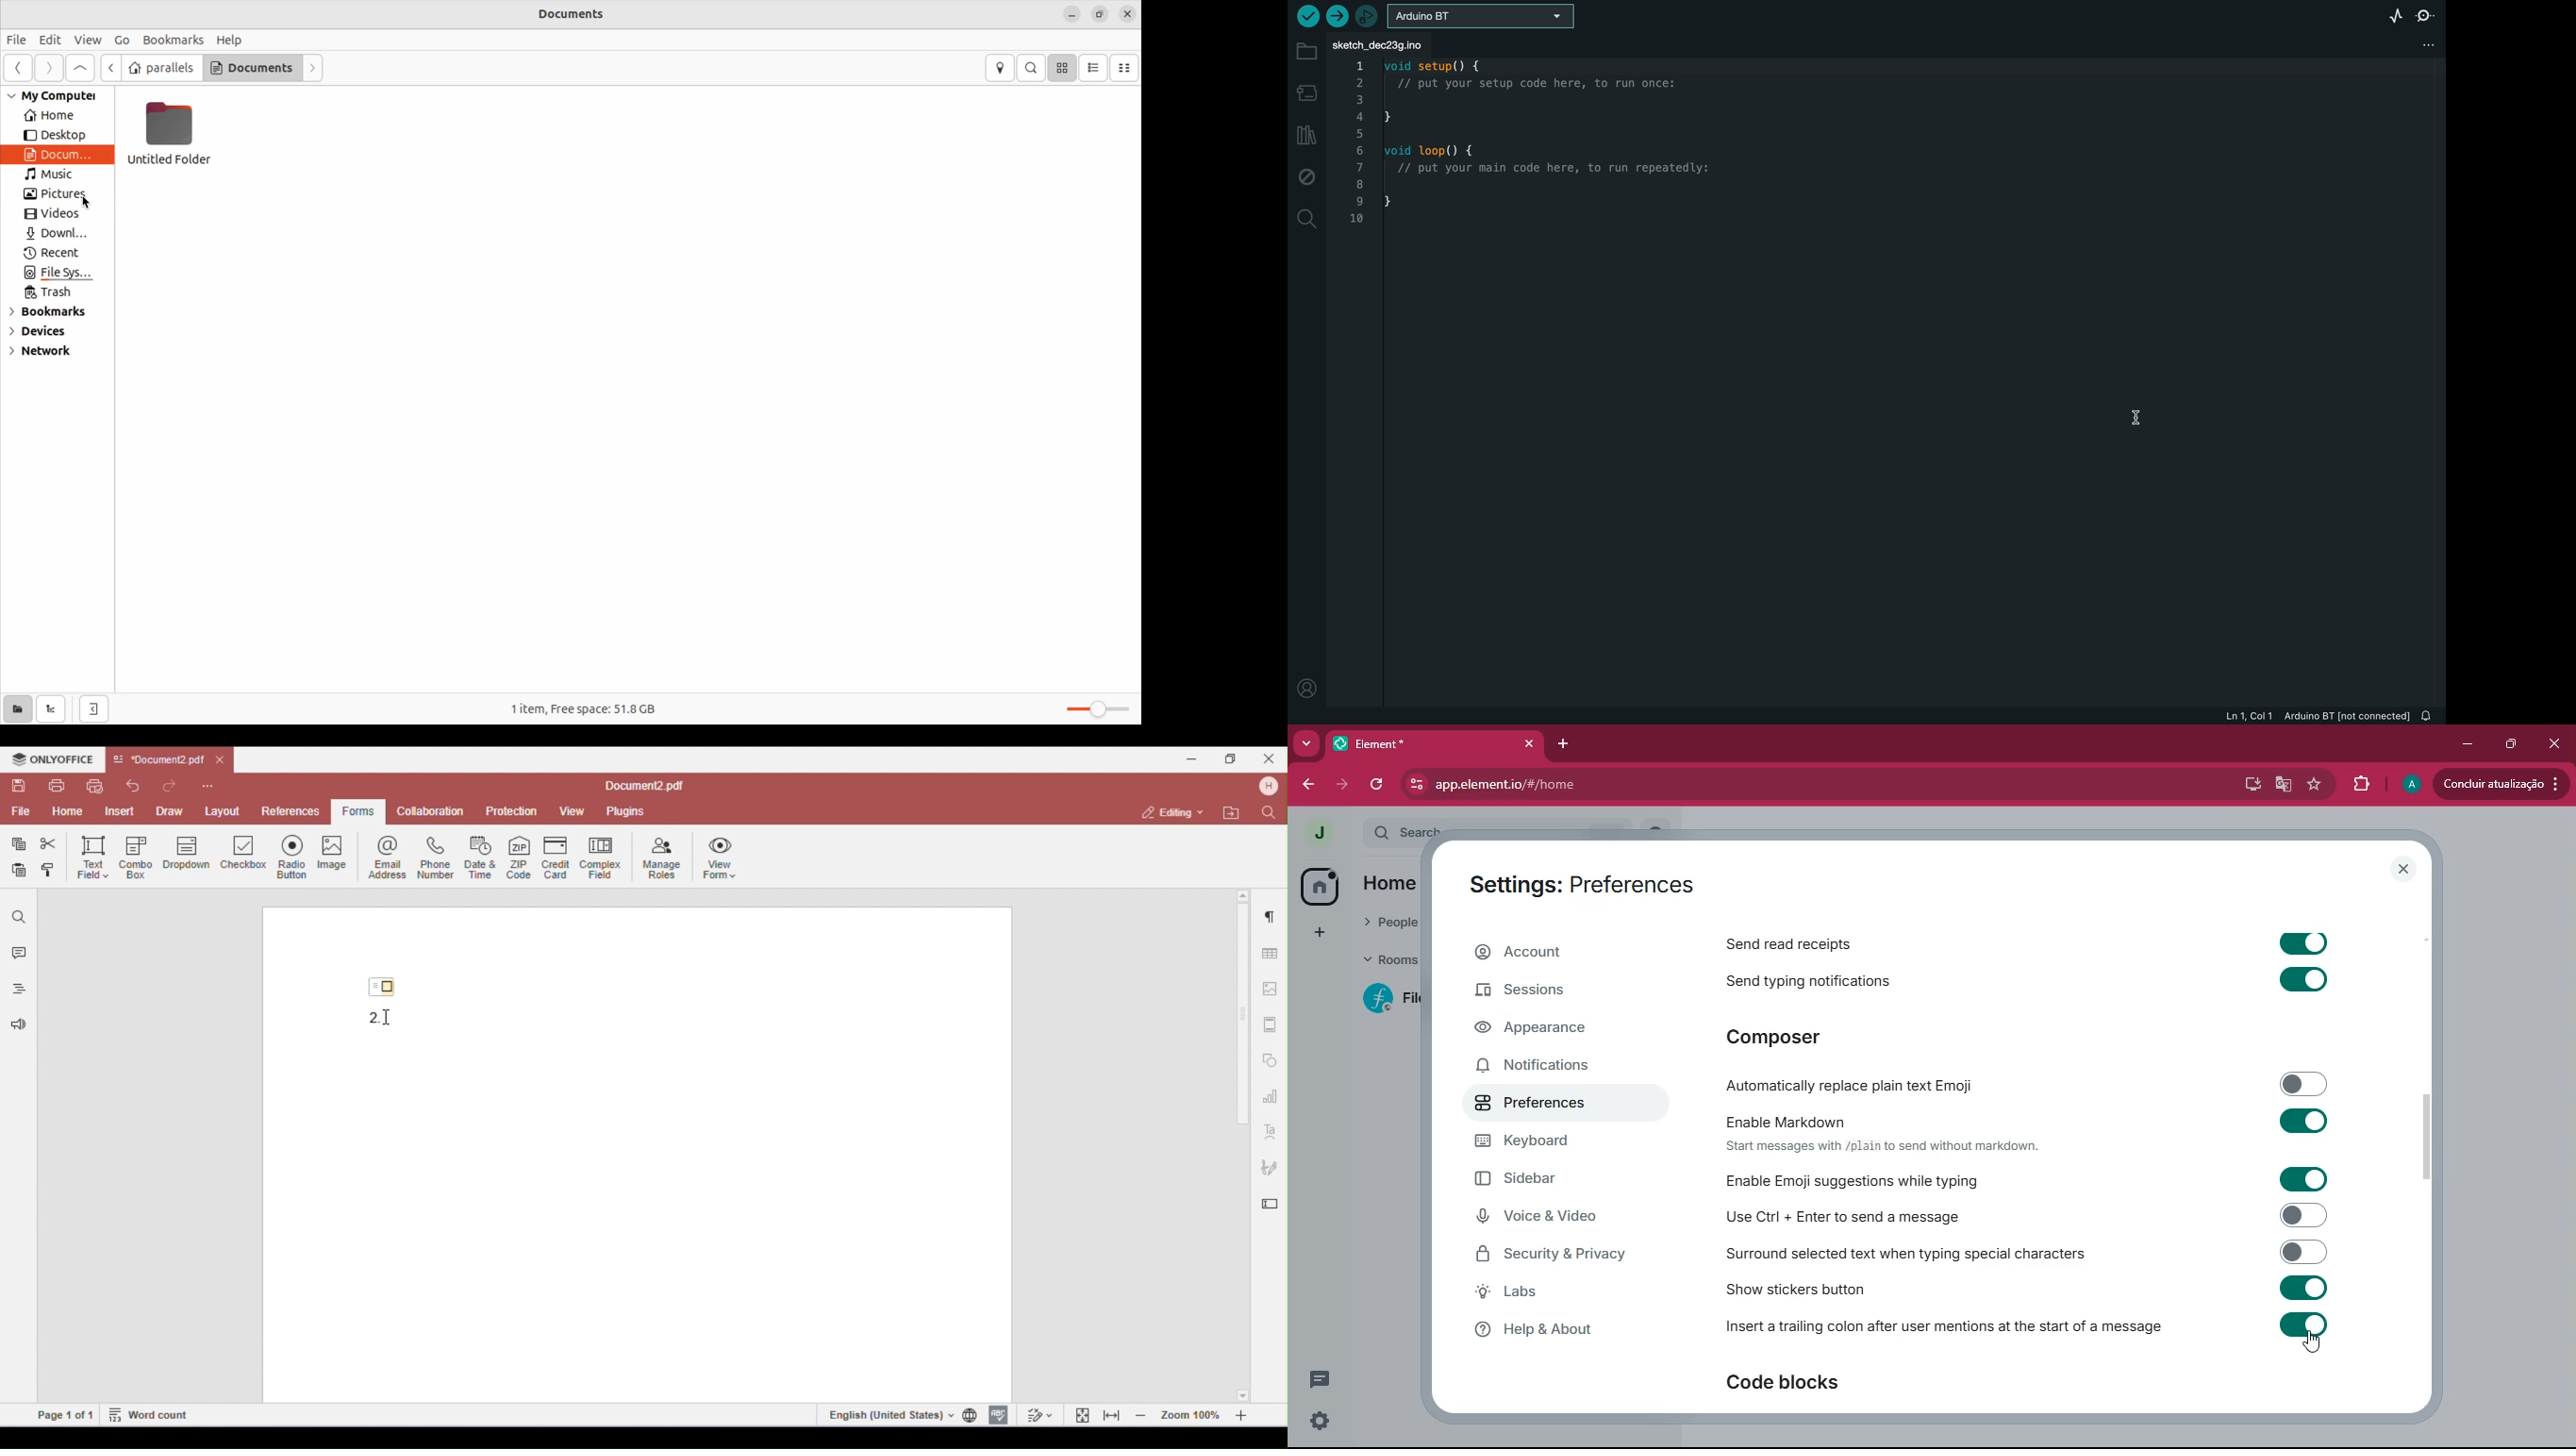  What do you see at coordinates (1566, 743) in the screenshot?
I see `add tab` at bounding box center [1566, 743].